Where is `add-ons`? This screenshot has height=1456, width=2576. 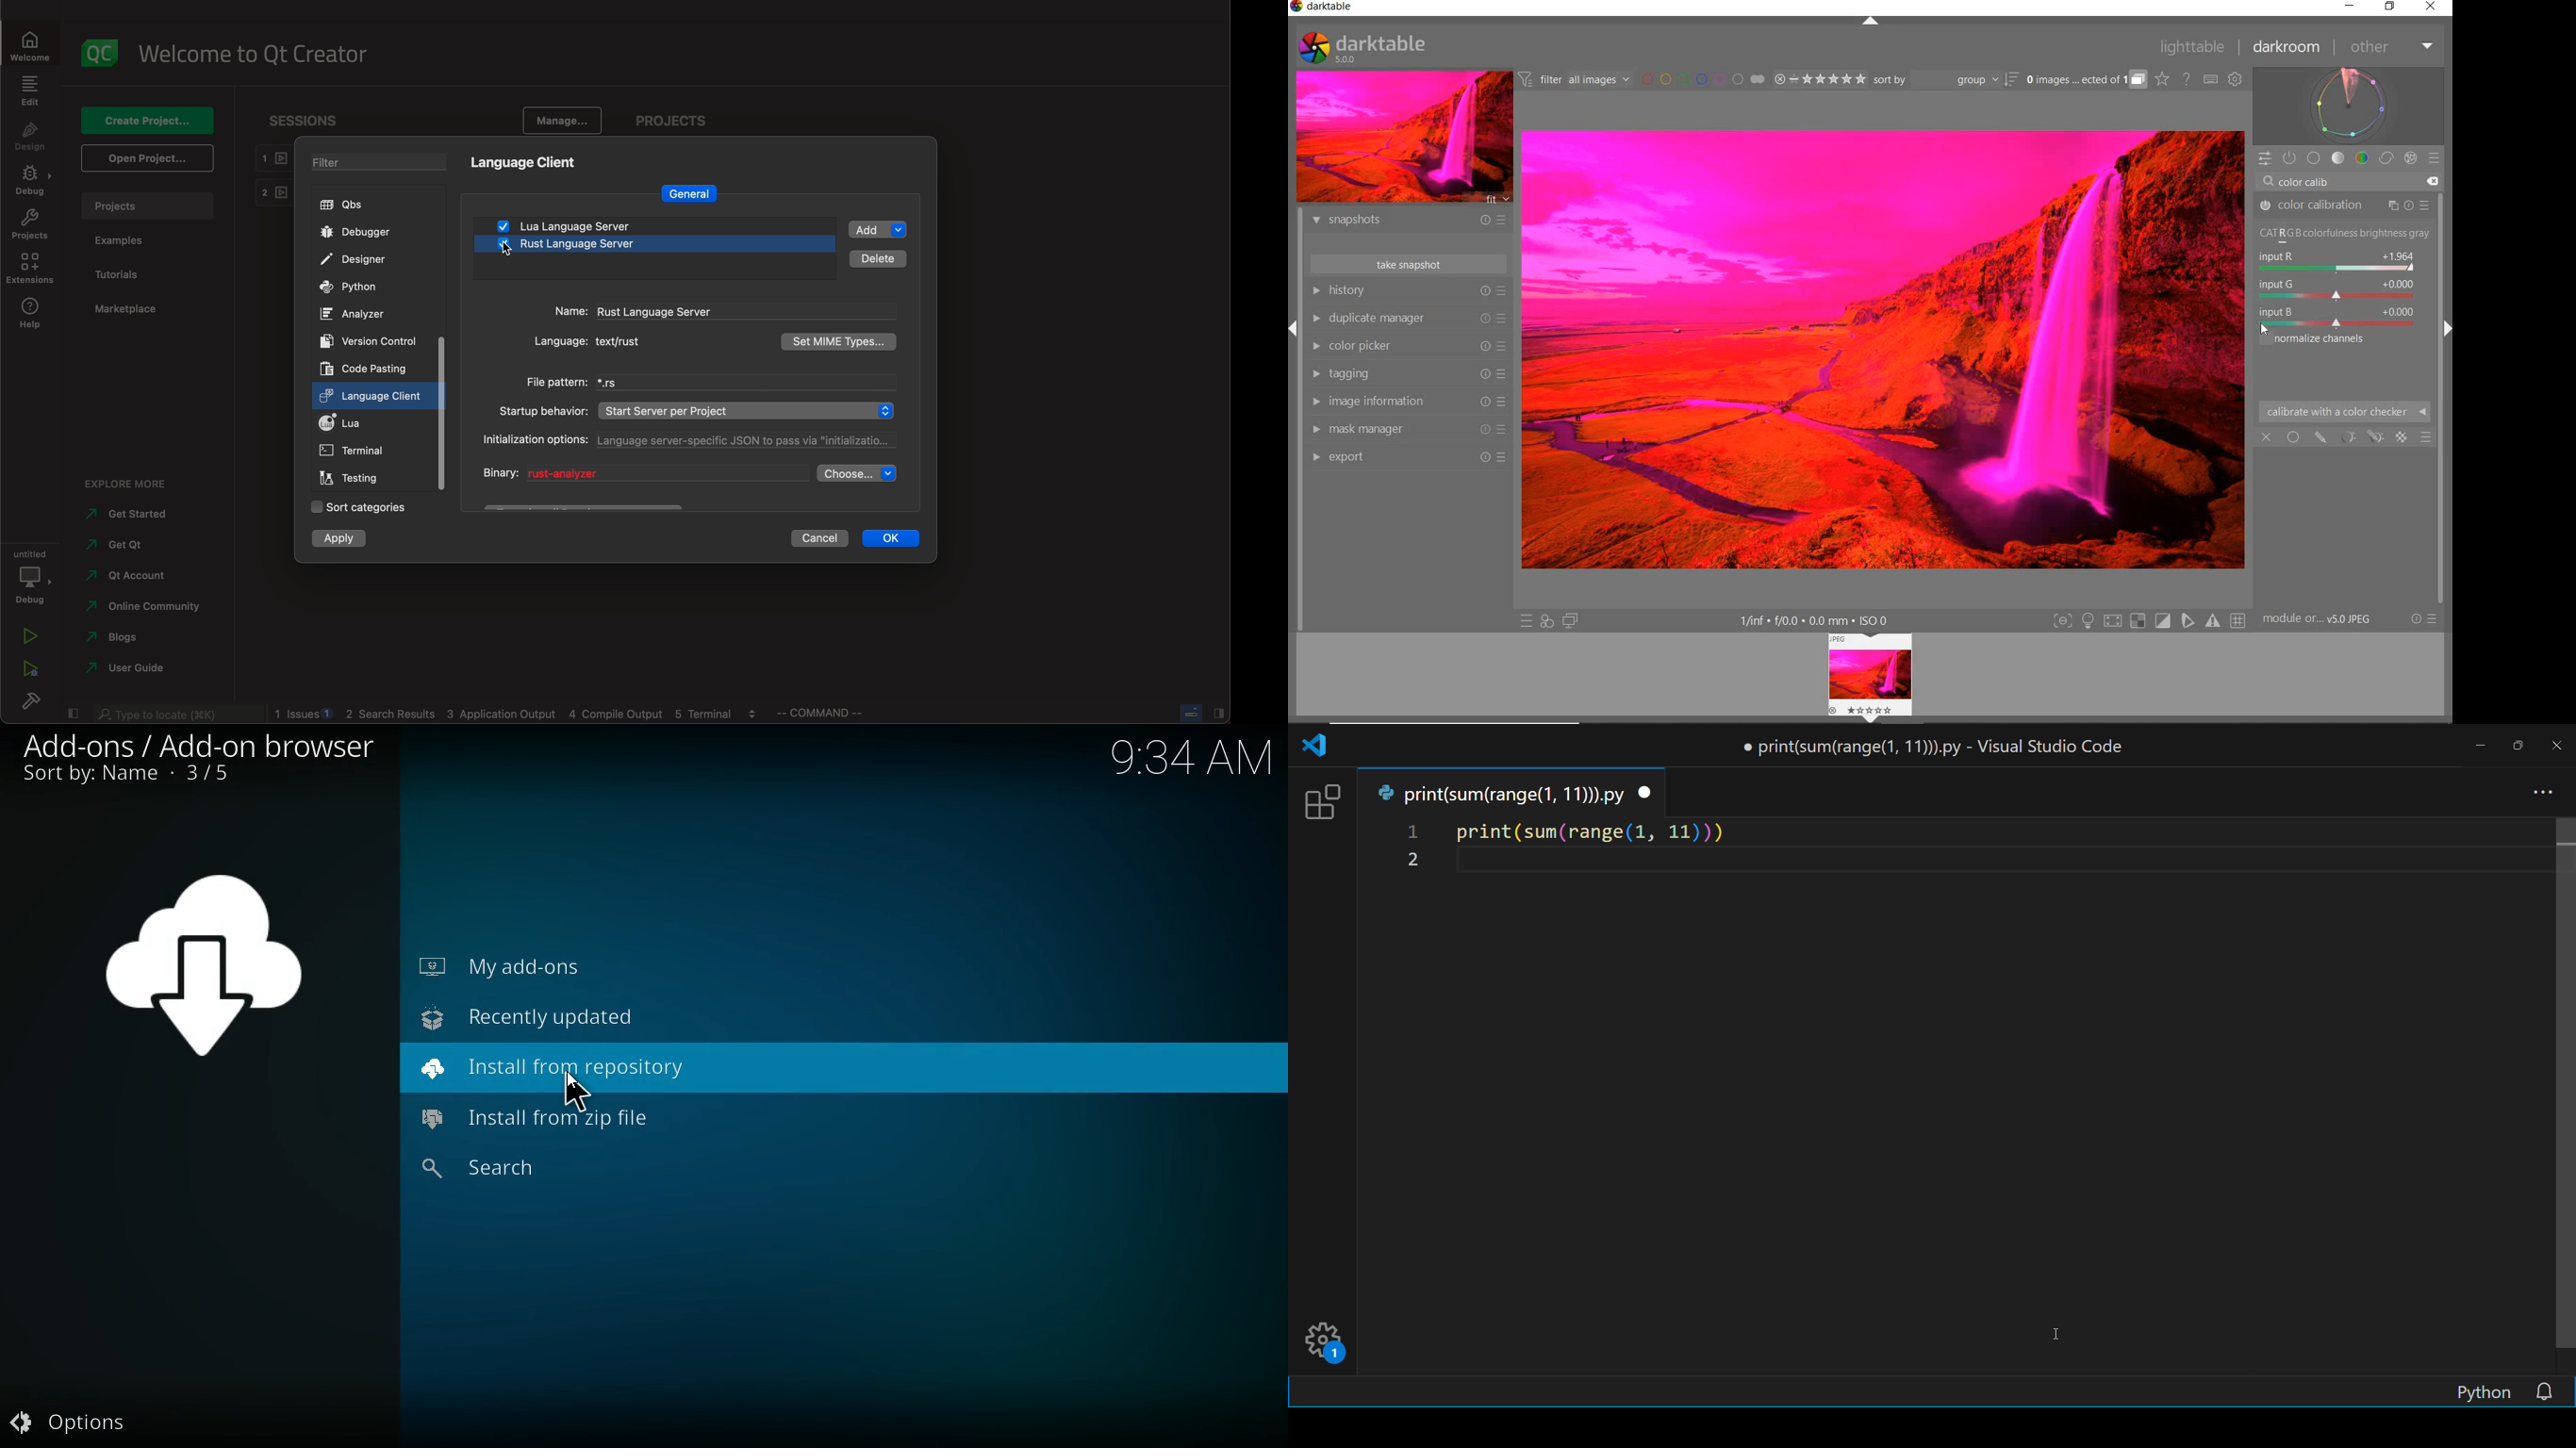
add-ons is located at coordinates (202, 744).